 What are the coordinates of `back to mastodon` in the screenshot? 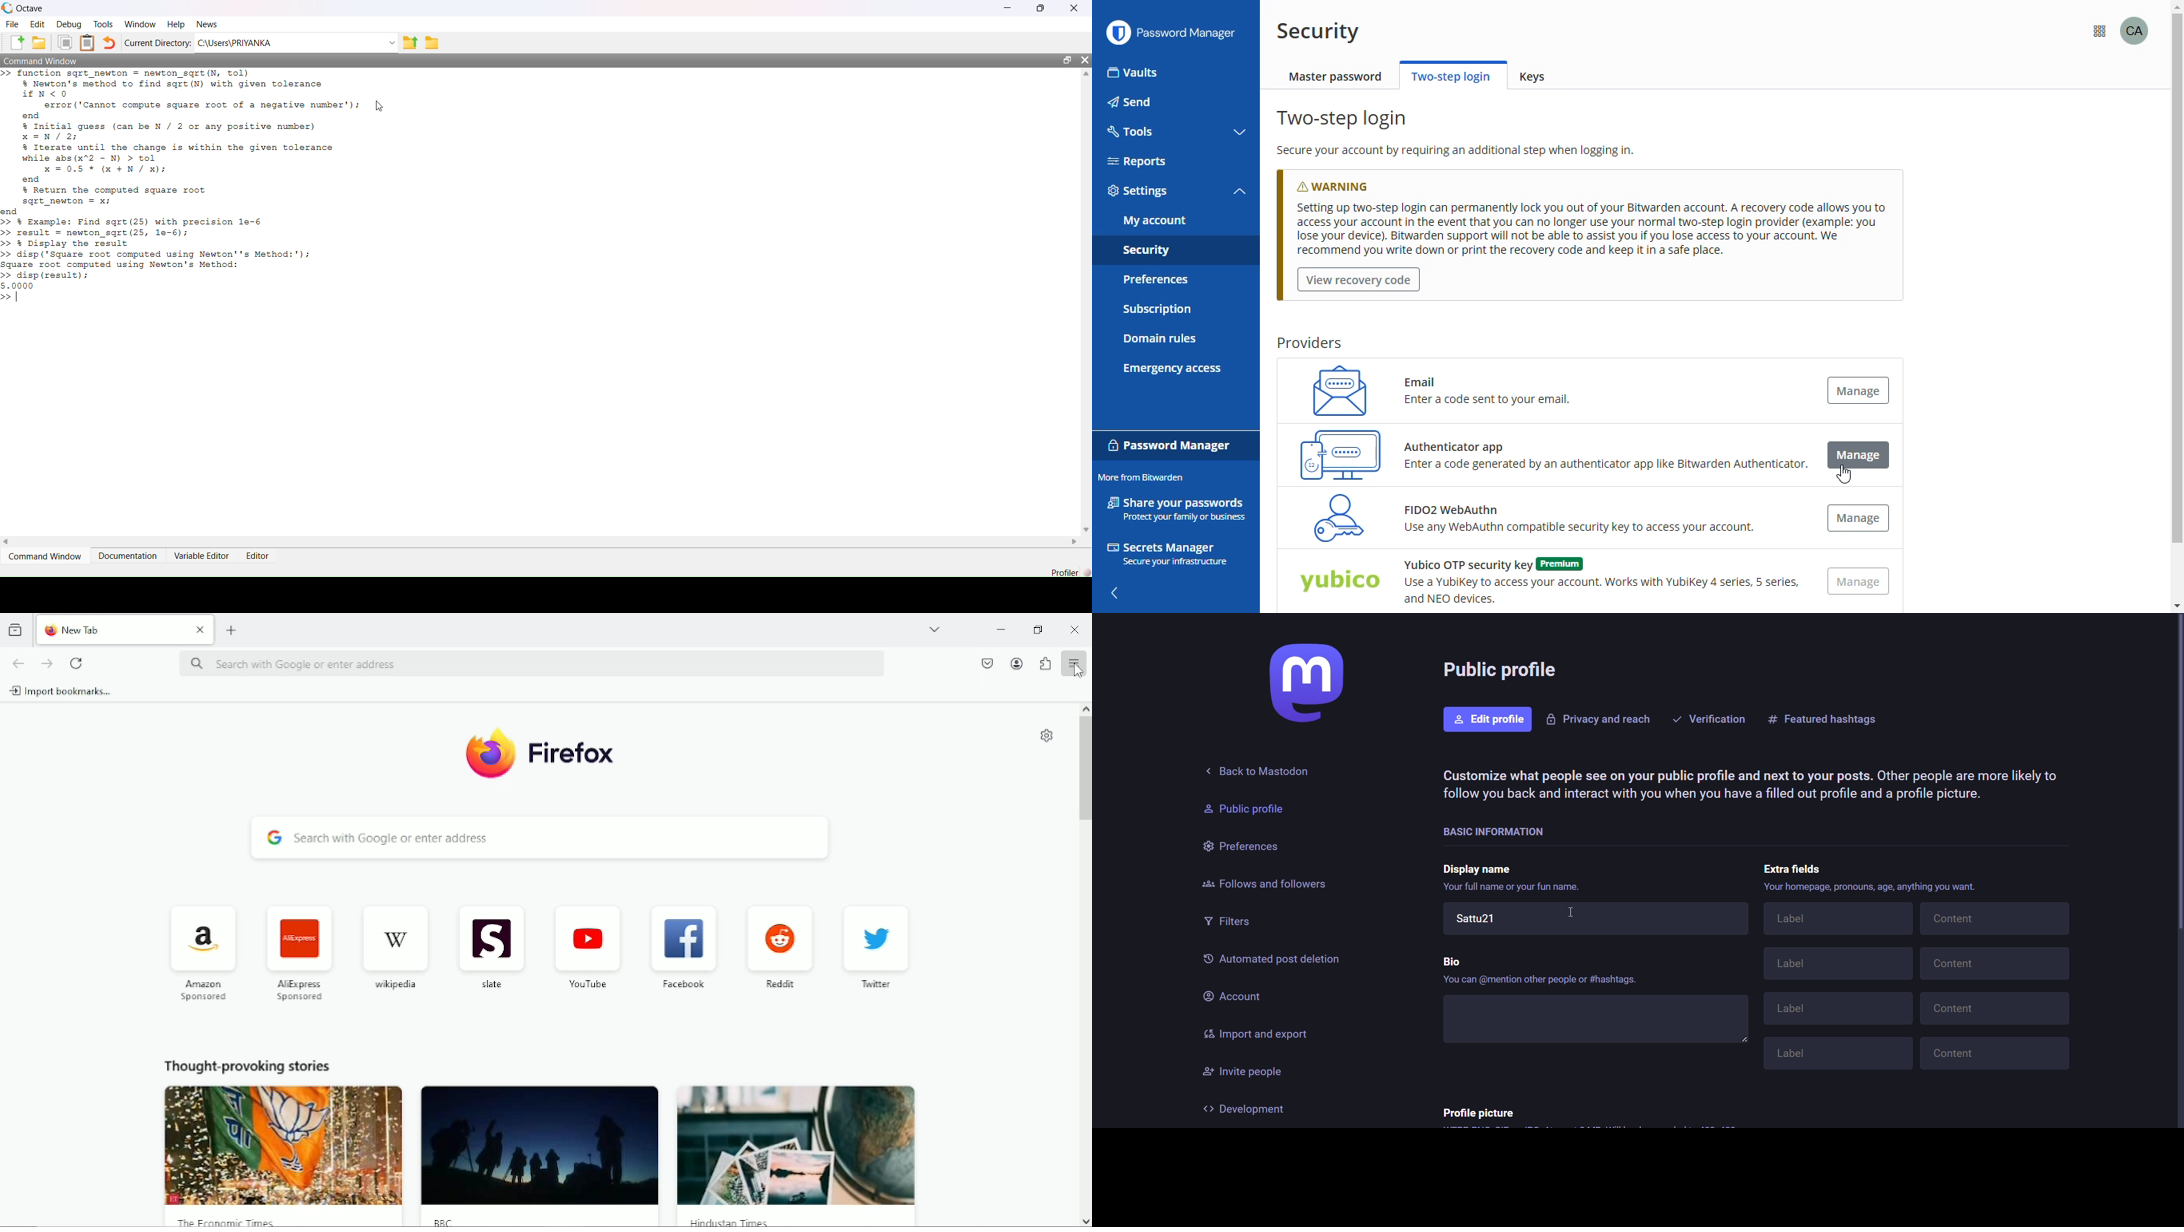 It's located at (1268, 770).